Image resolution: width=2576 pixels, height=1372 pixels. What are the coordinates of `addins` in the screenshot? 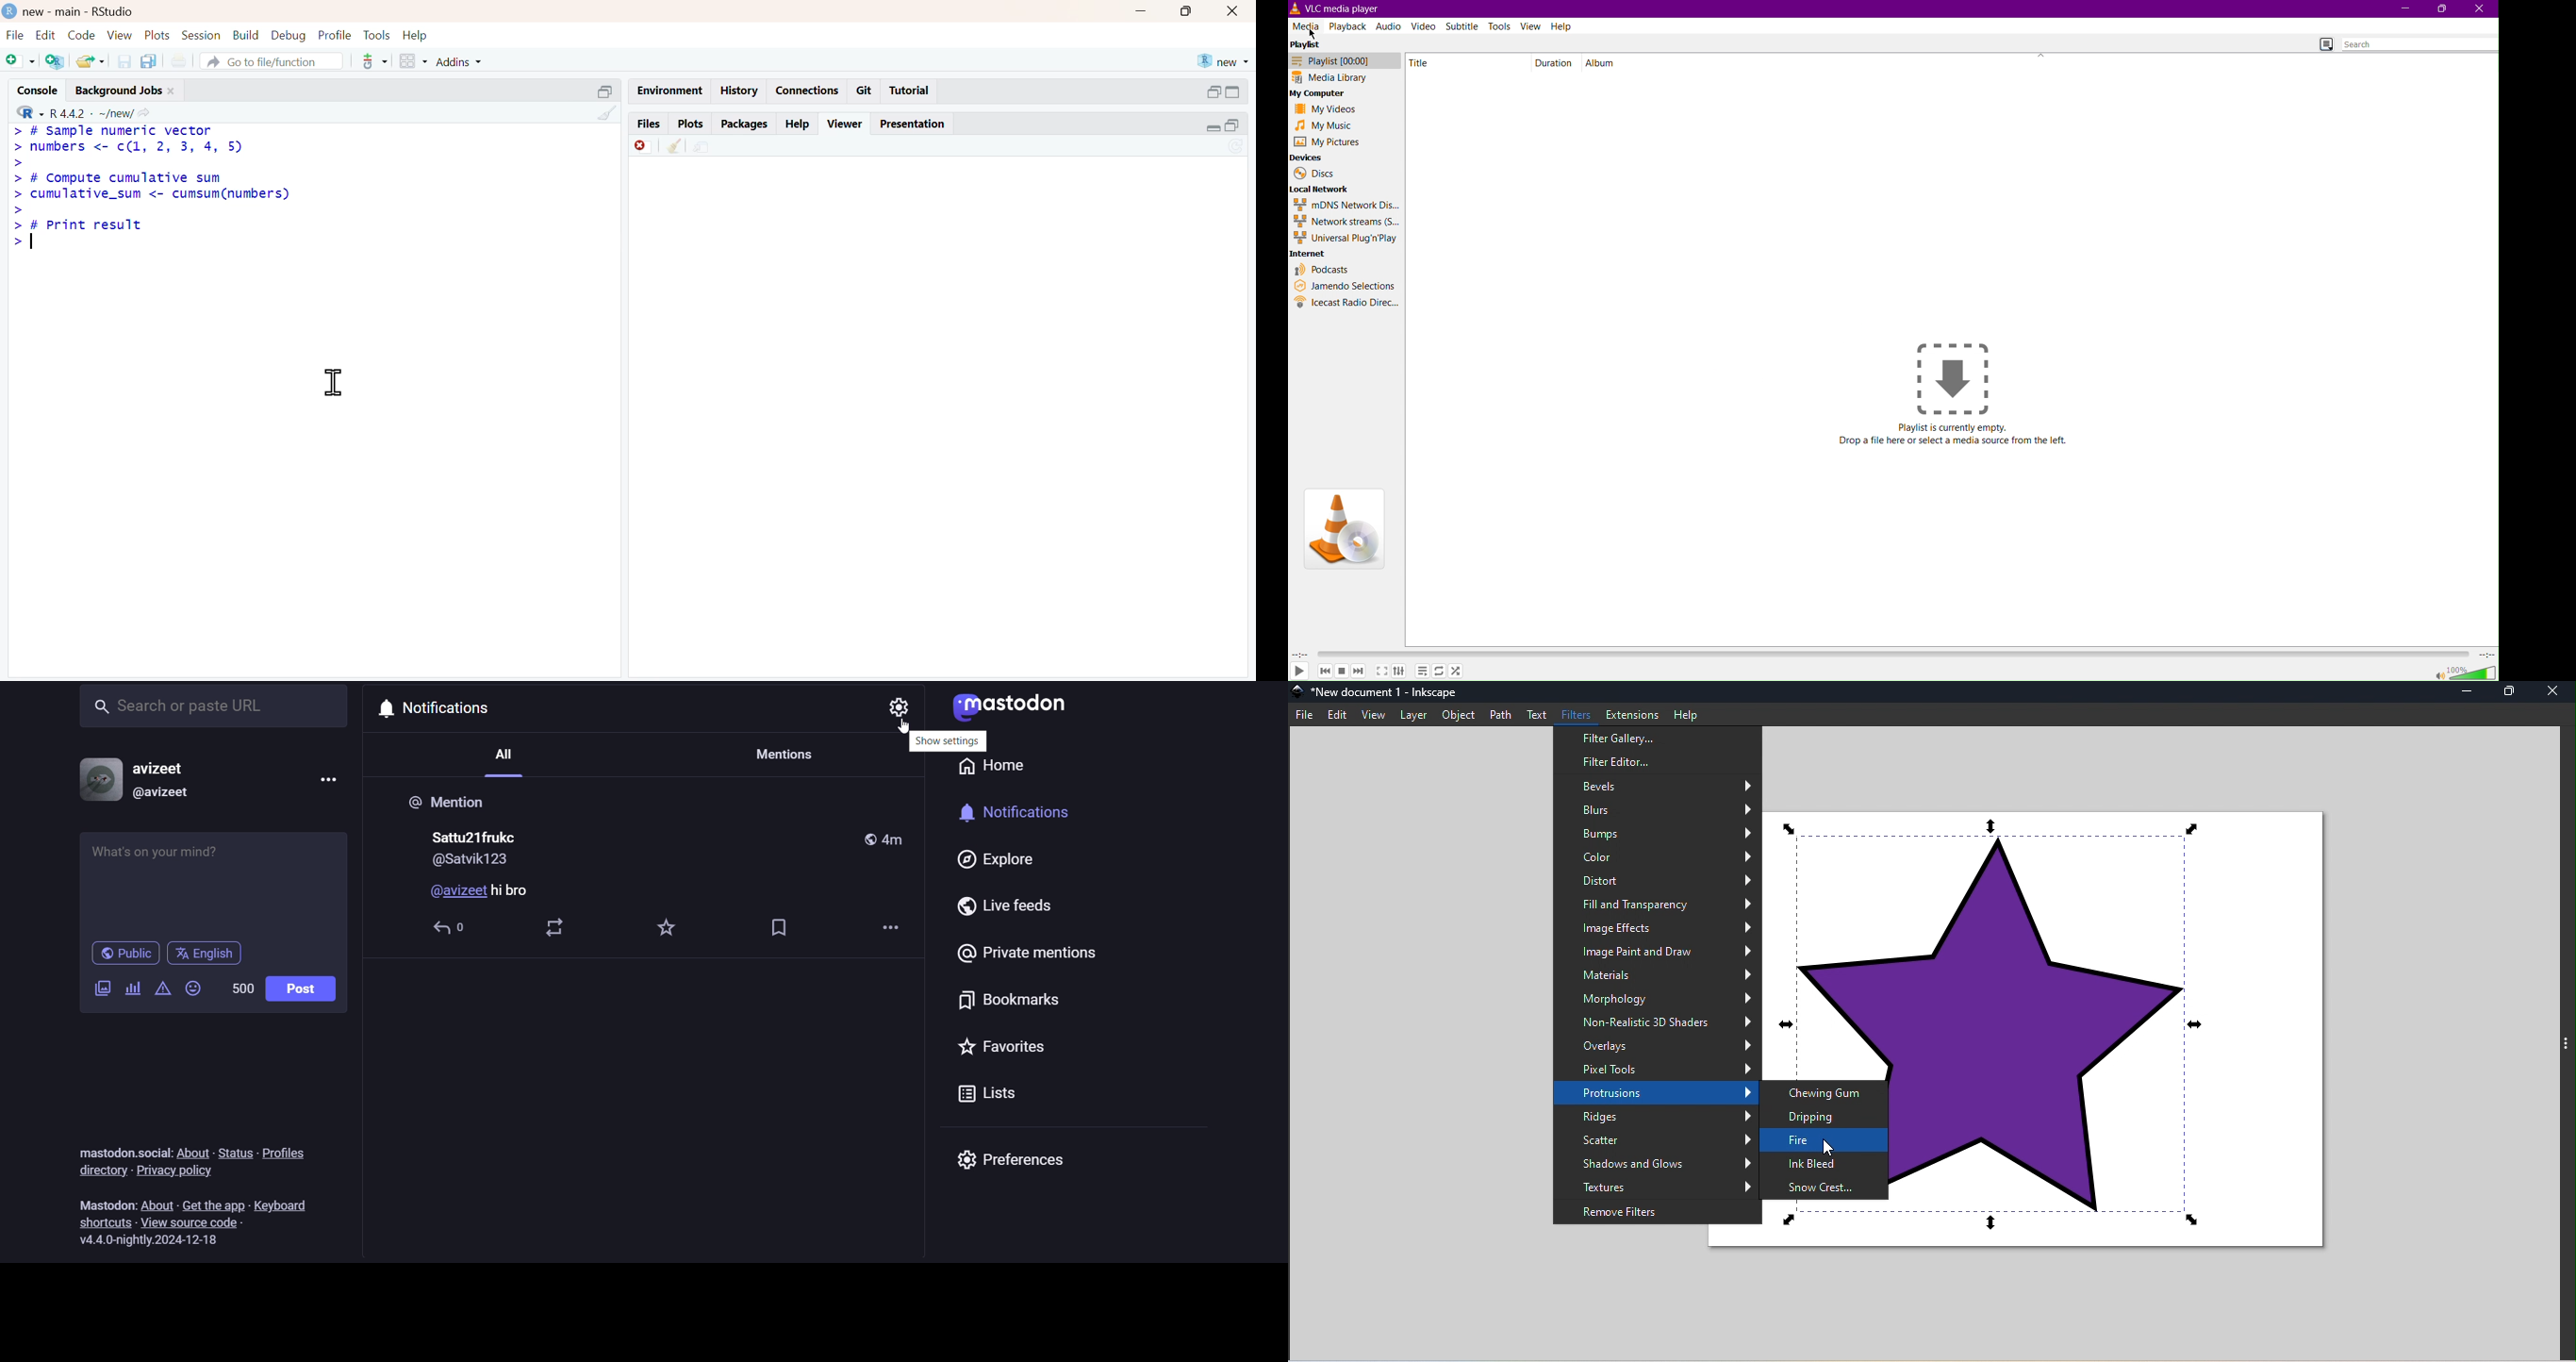 It's located at (459, 62).